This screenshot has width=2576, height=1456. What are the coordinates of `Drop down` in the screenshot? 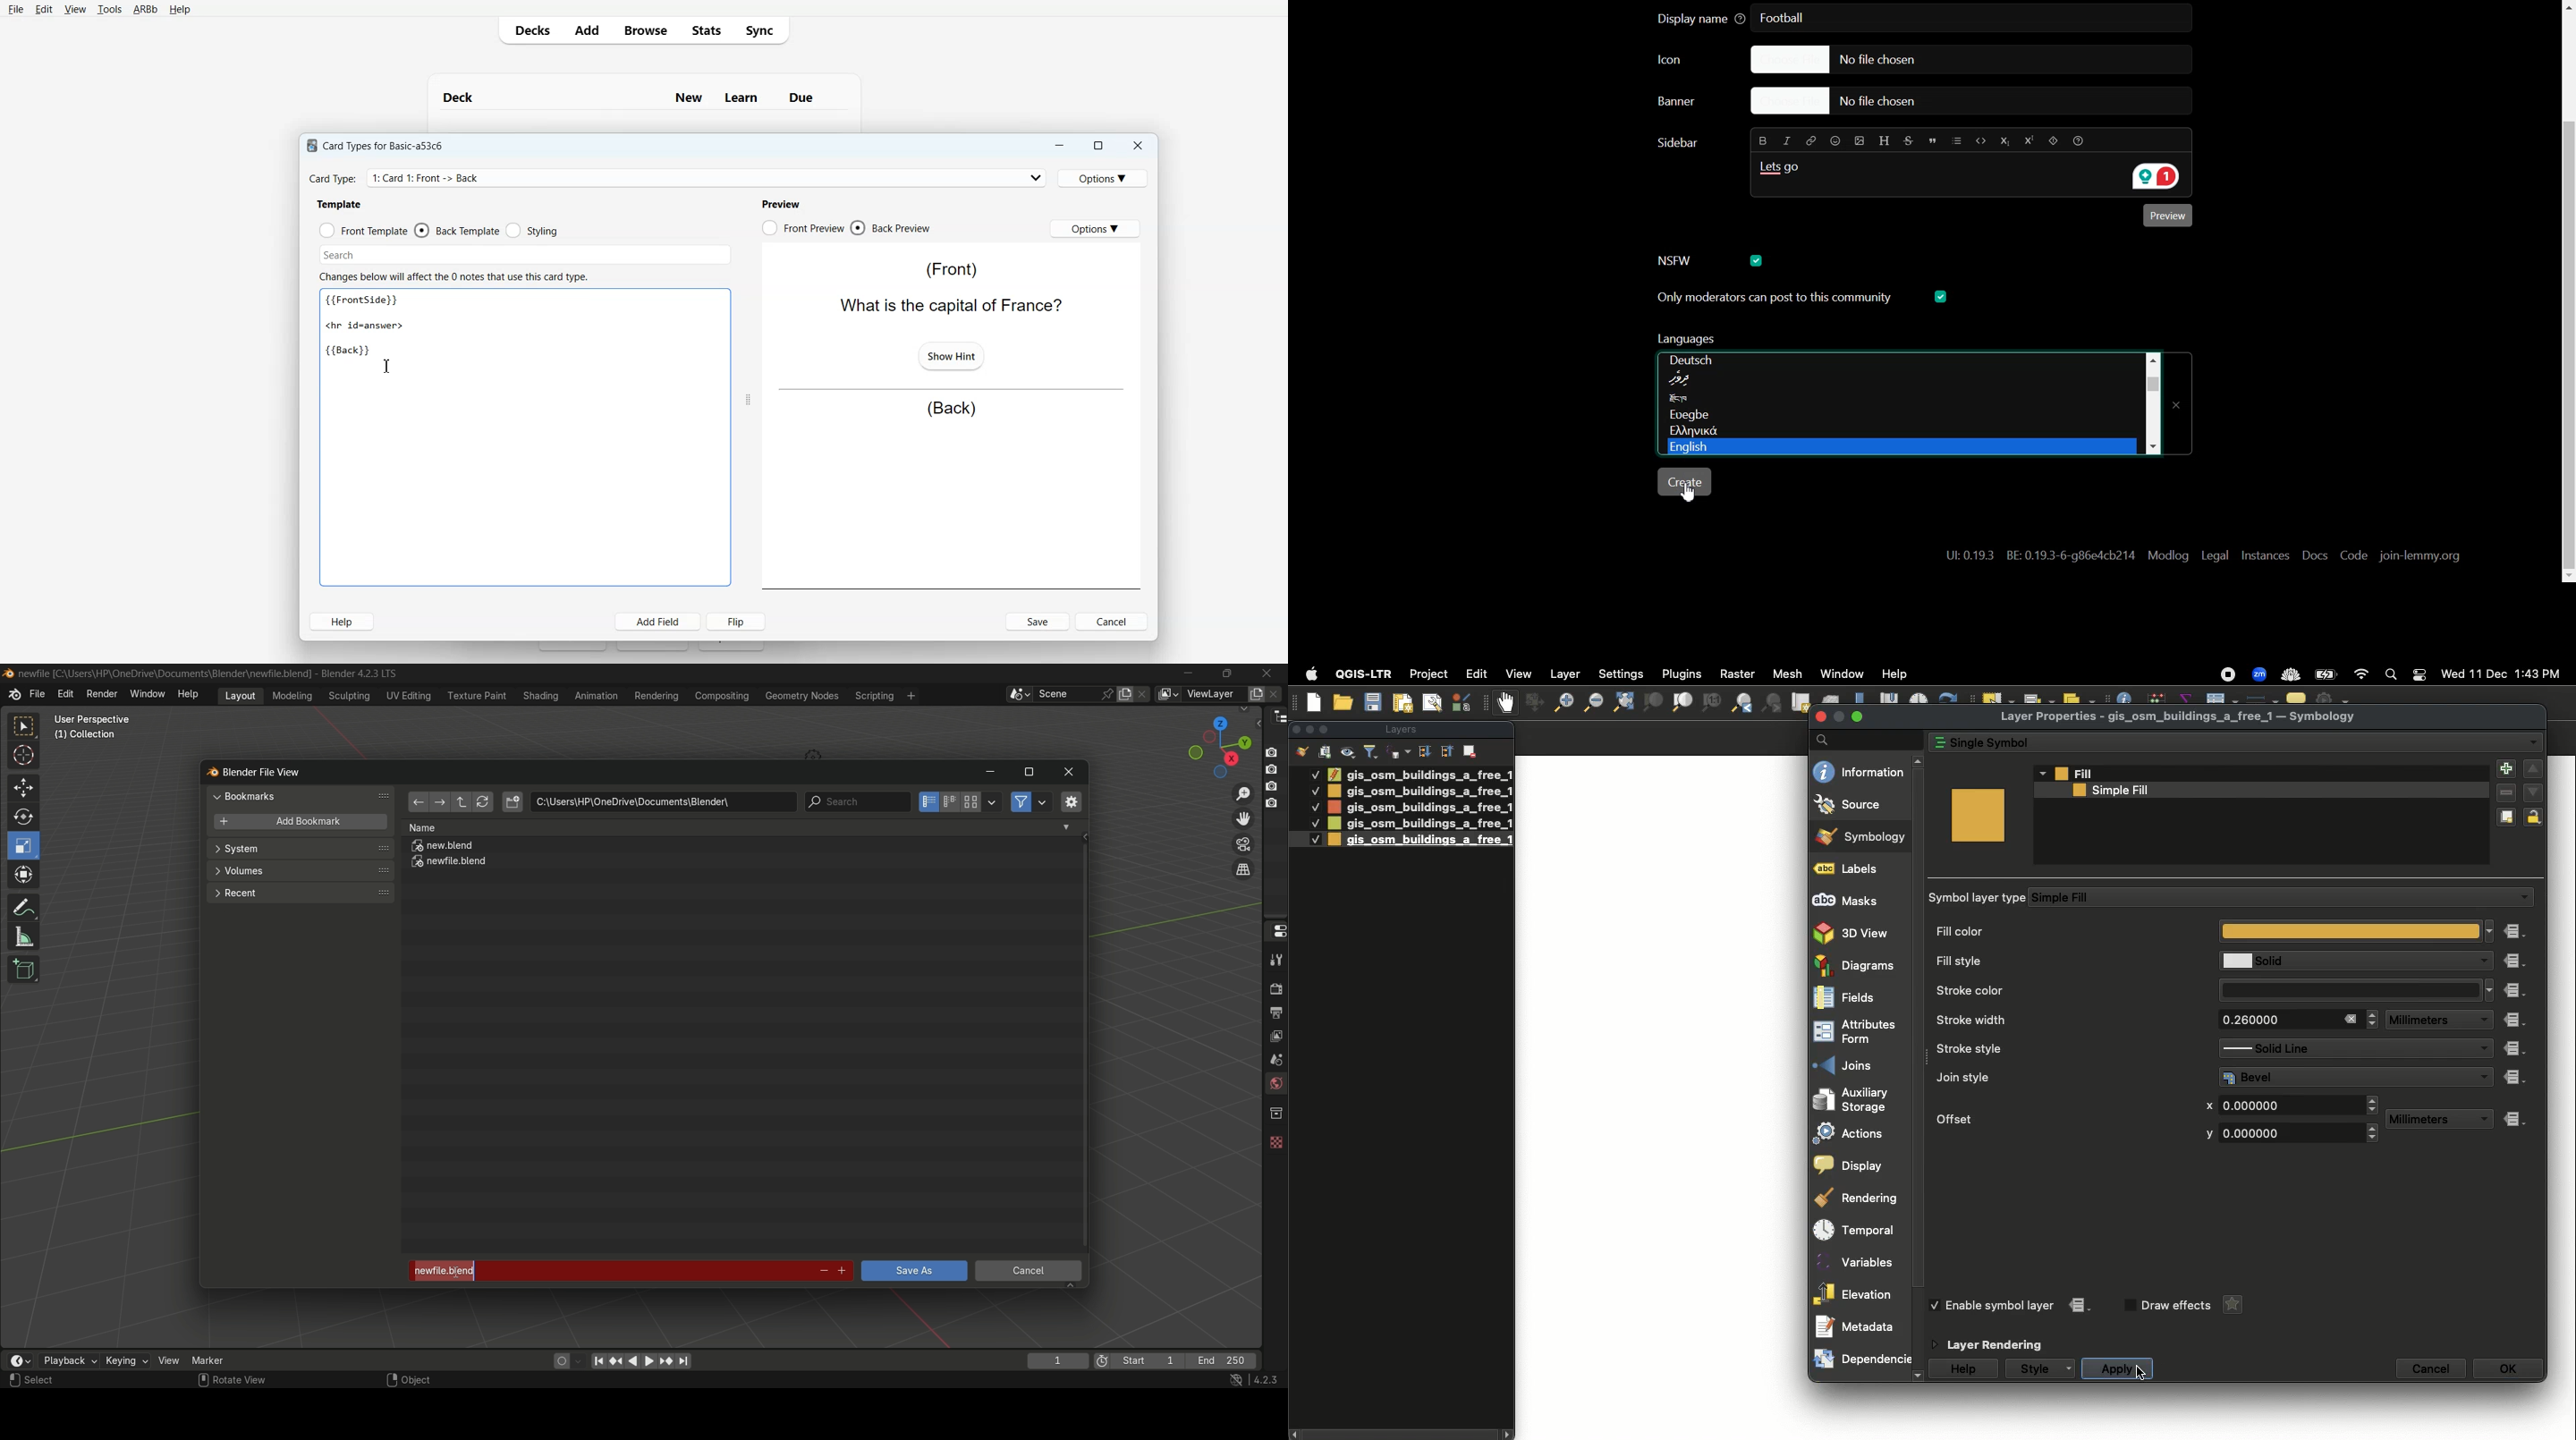 It's located at (2480, 961).